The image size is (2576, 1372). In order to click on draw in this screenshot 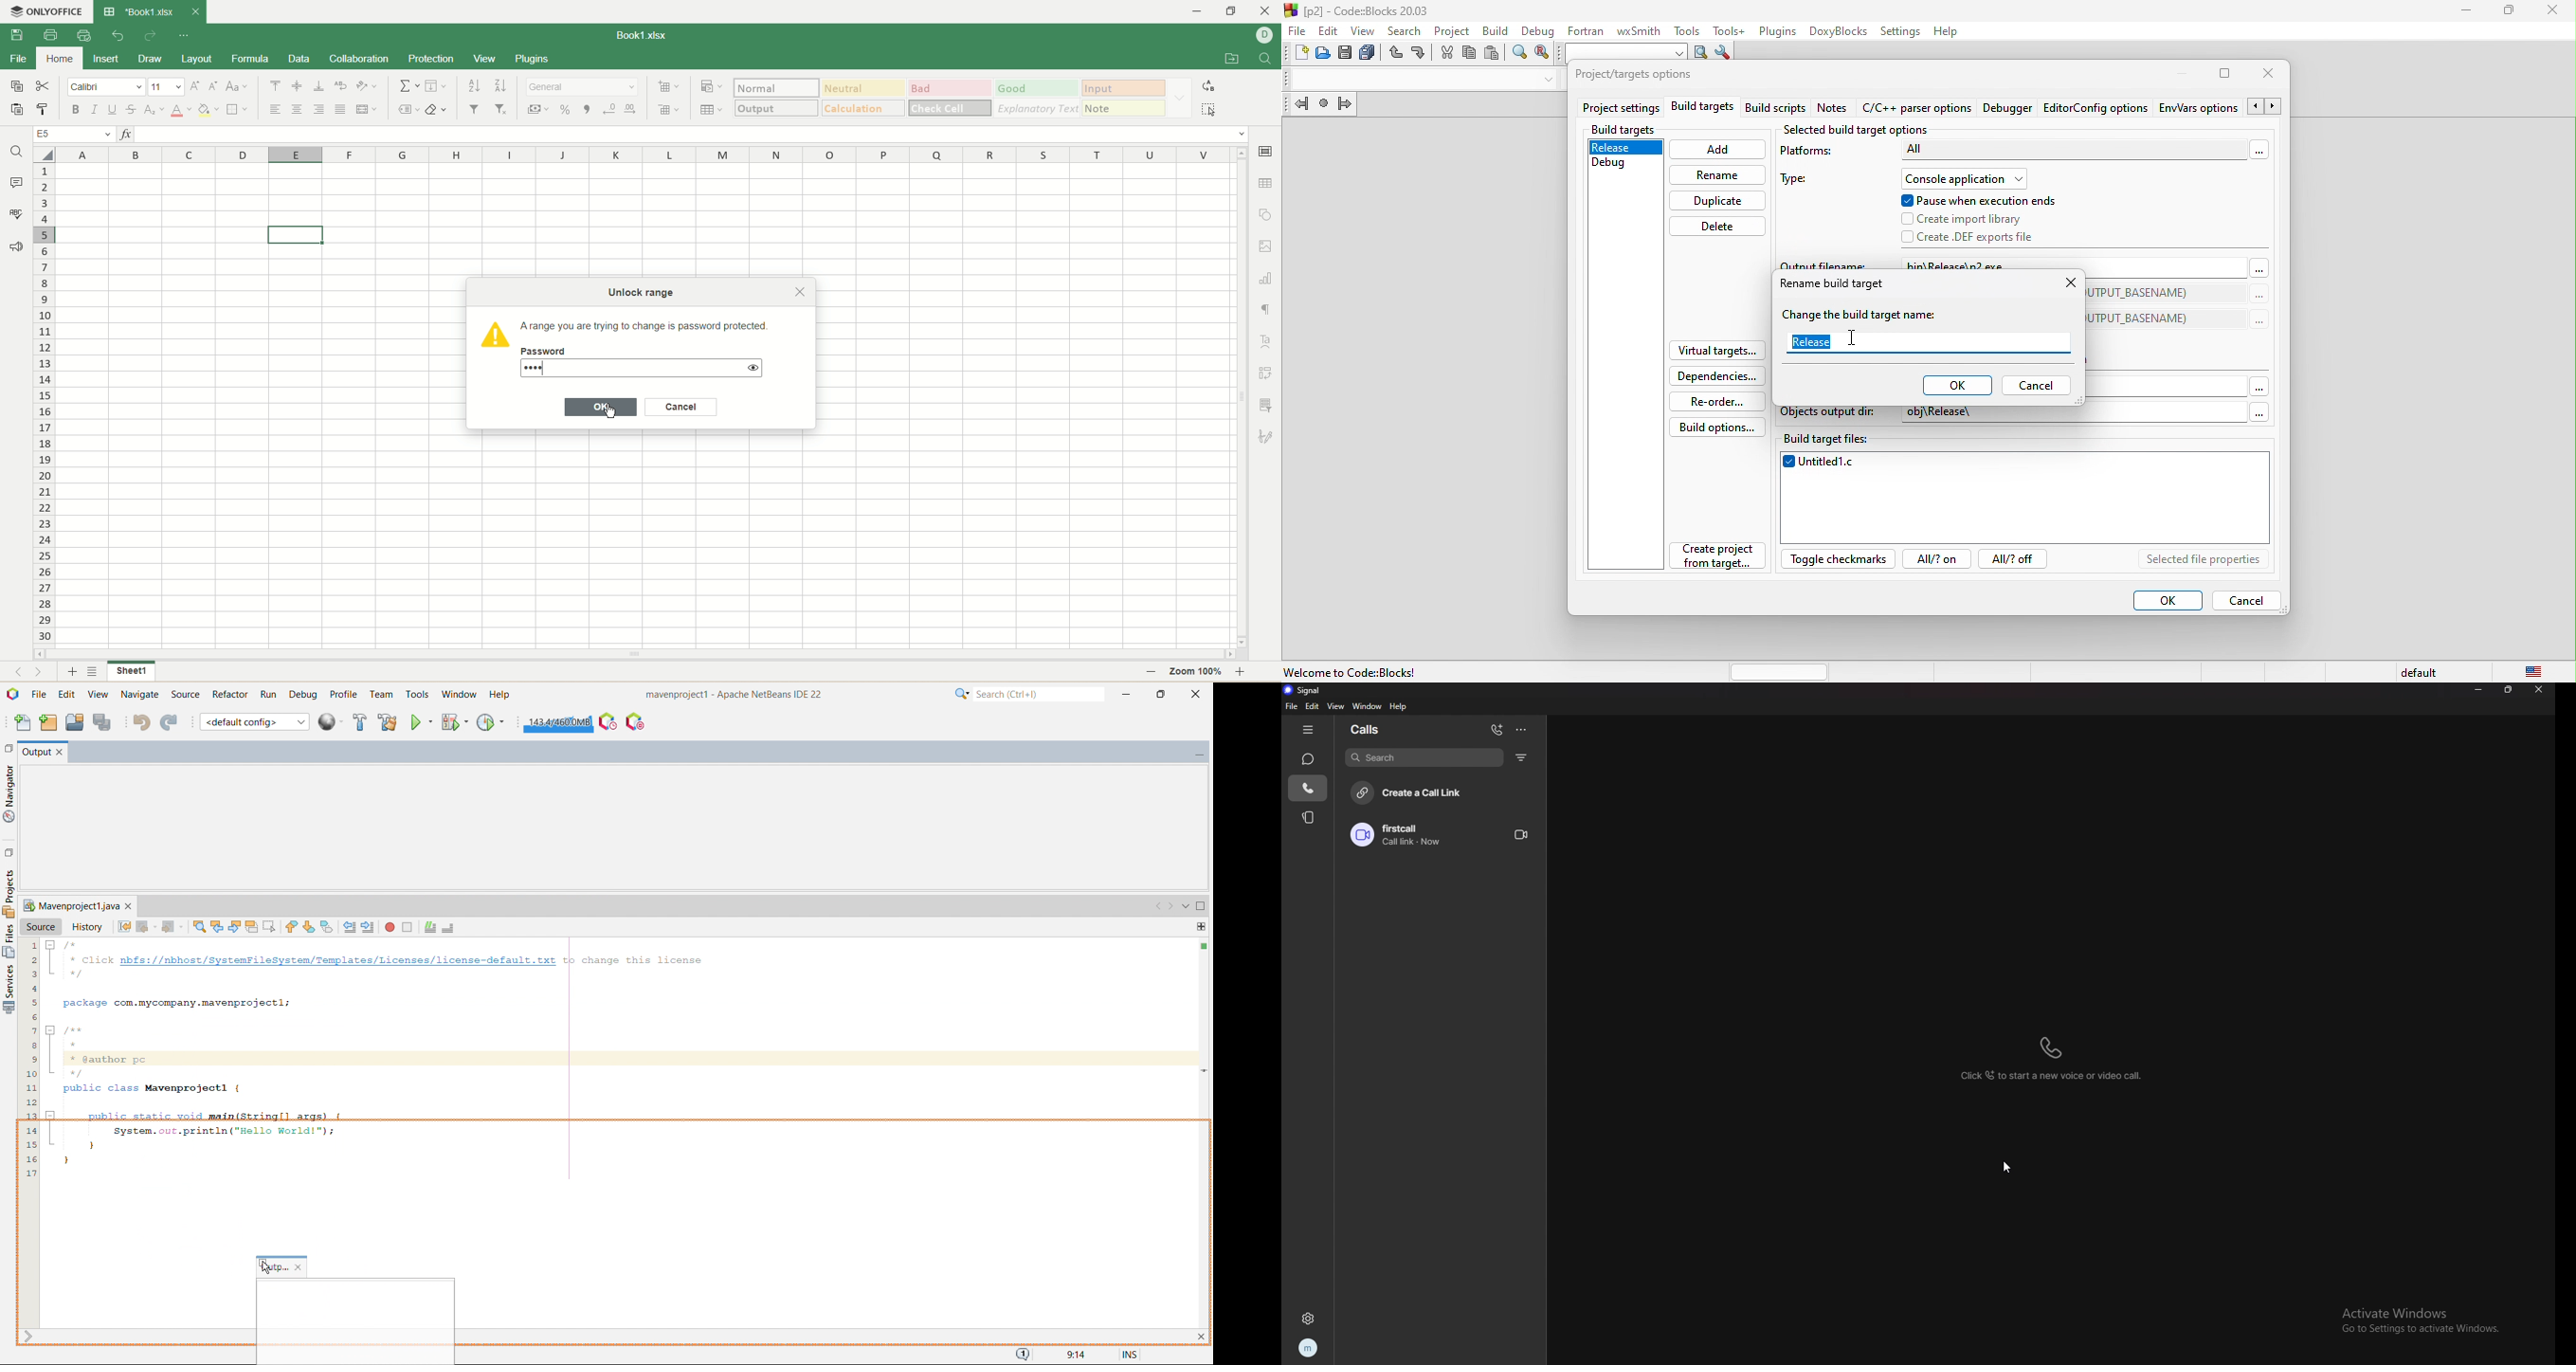, I will do `click(154, 59)`.